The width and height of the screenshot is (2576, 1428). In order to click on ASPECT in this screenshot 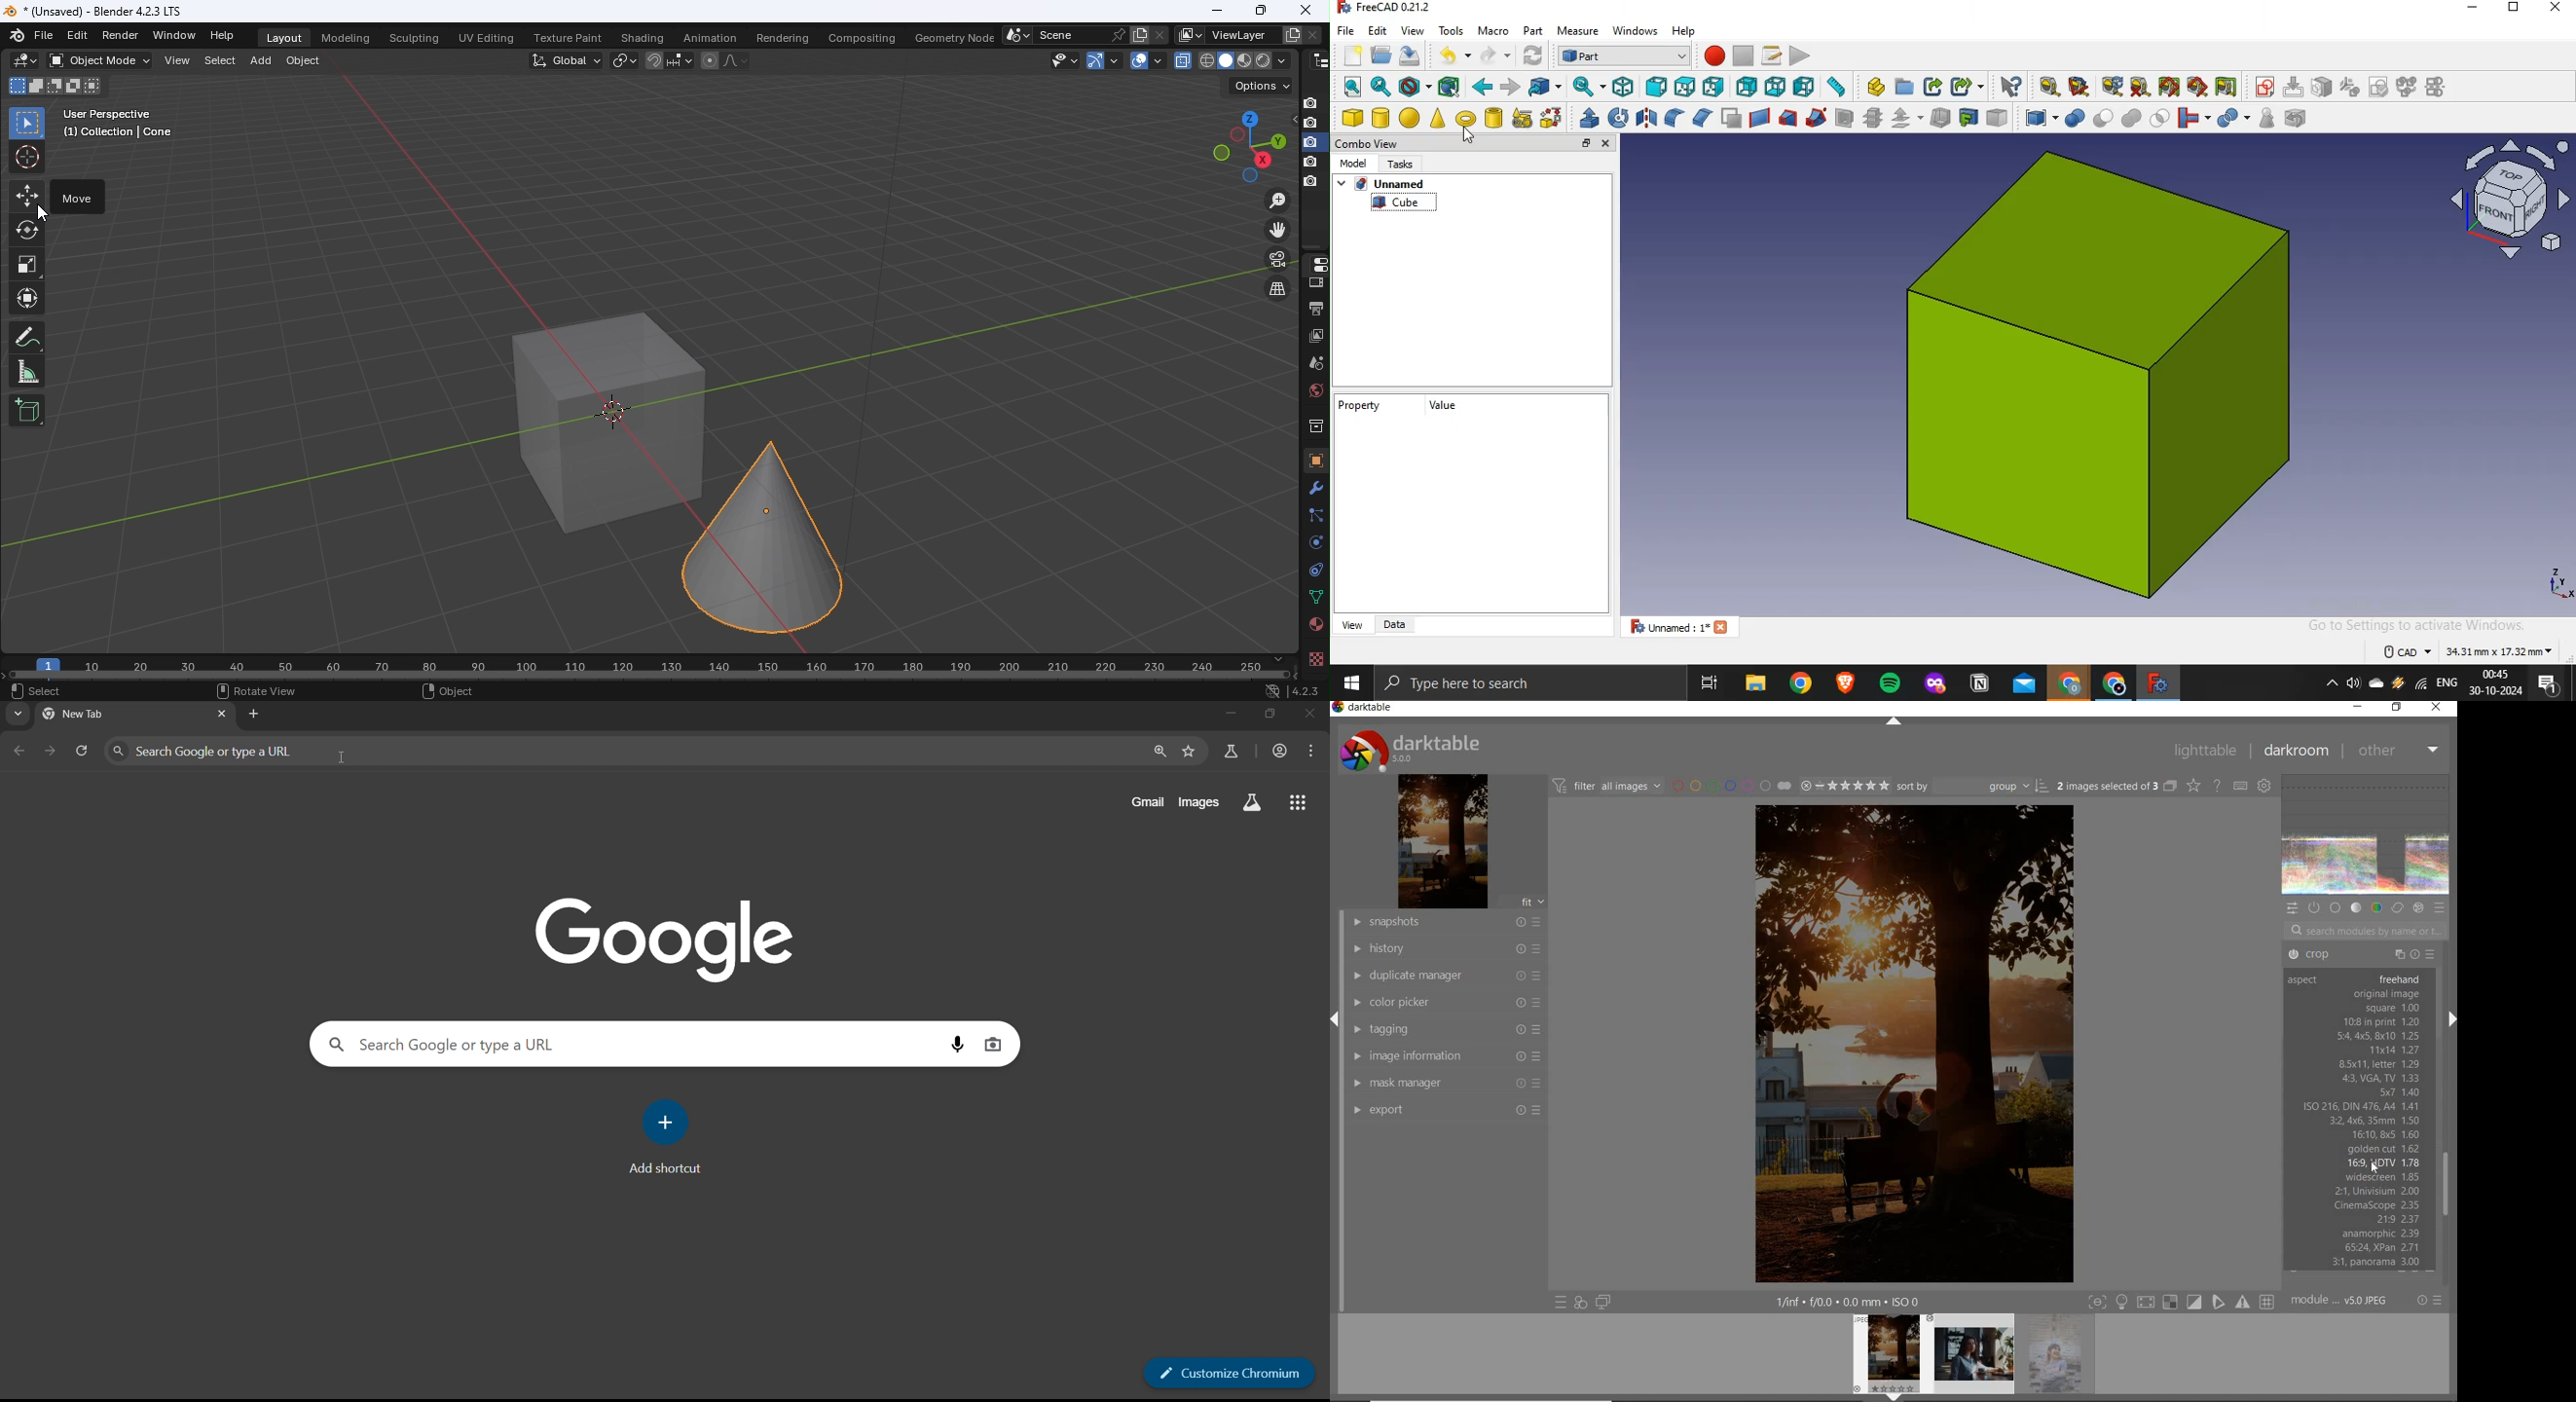, I will do `click(2305, 980)`.